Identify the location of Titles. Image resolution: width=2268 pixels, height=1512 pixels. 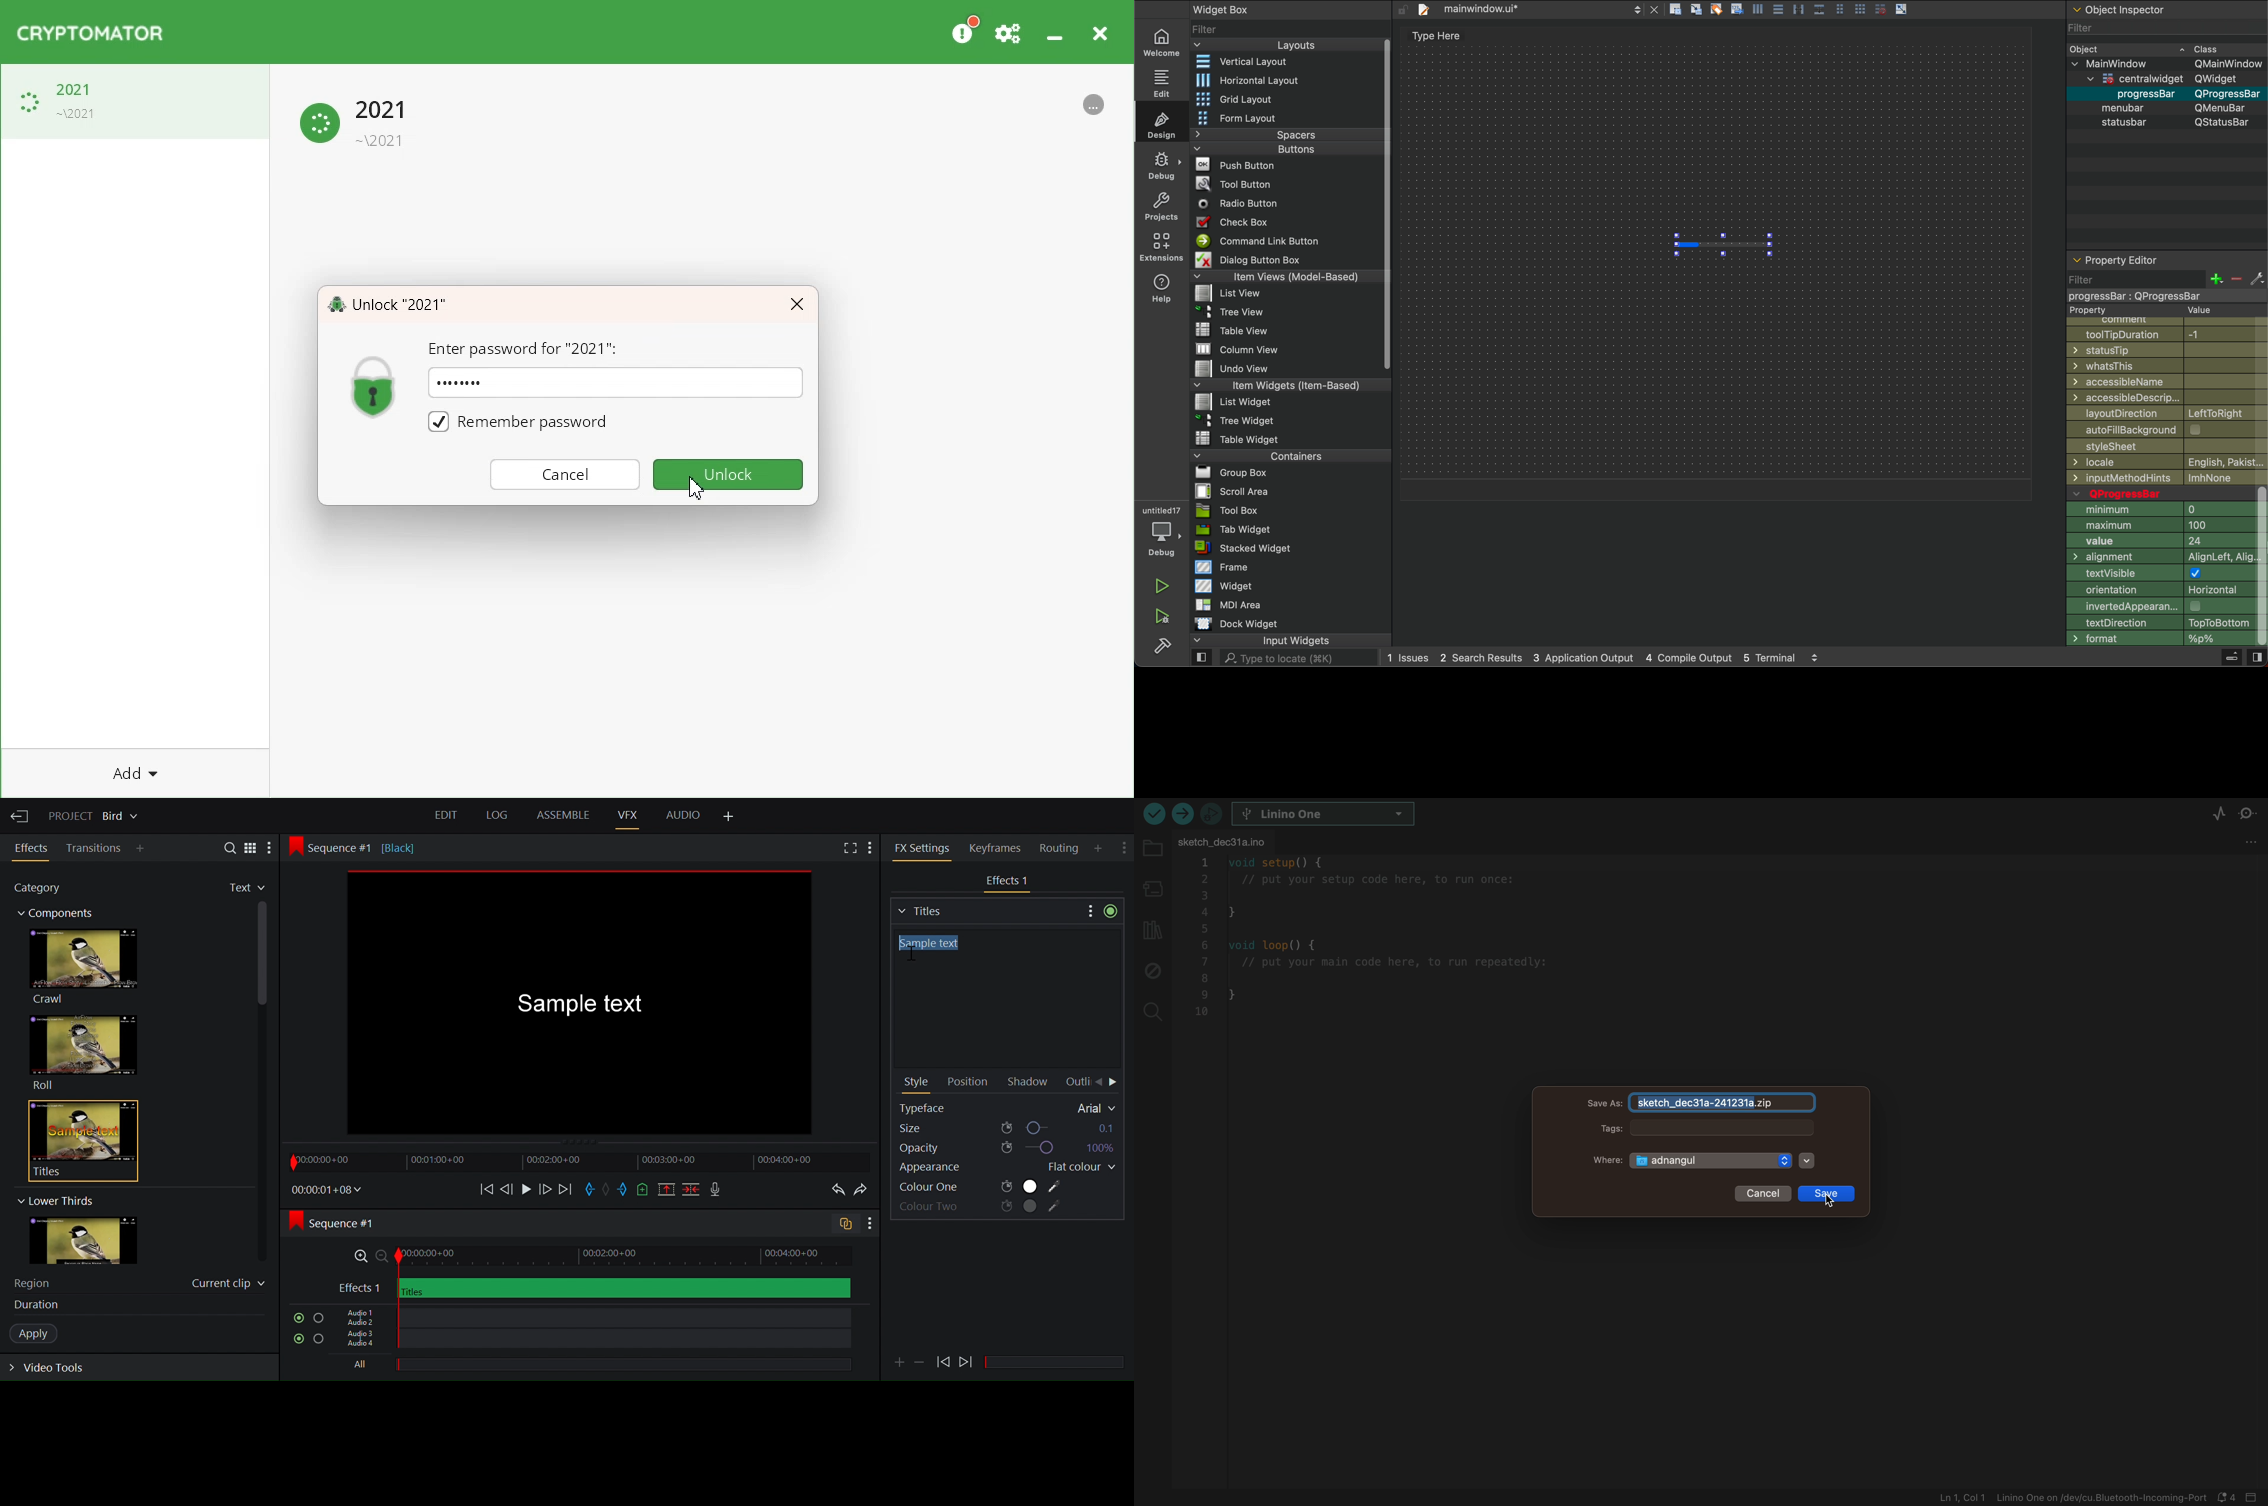
(76, 1141).